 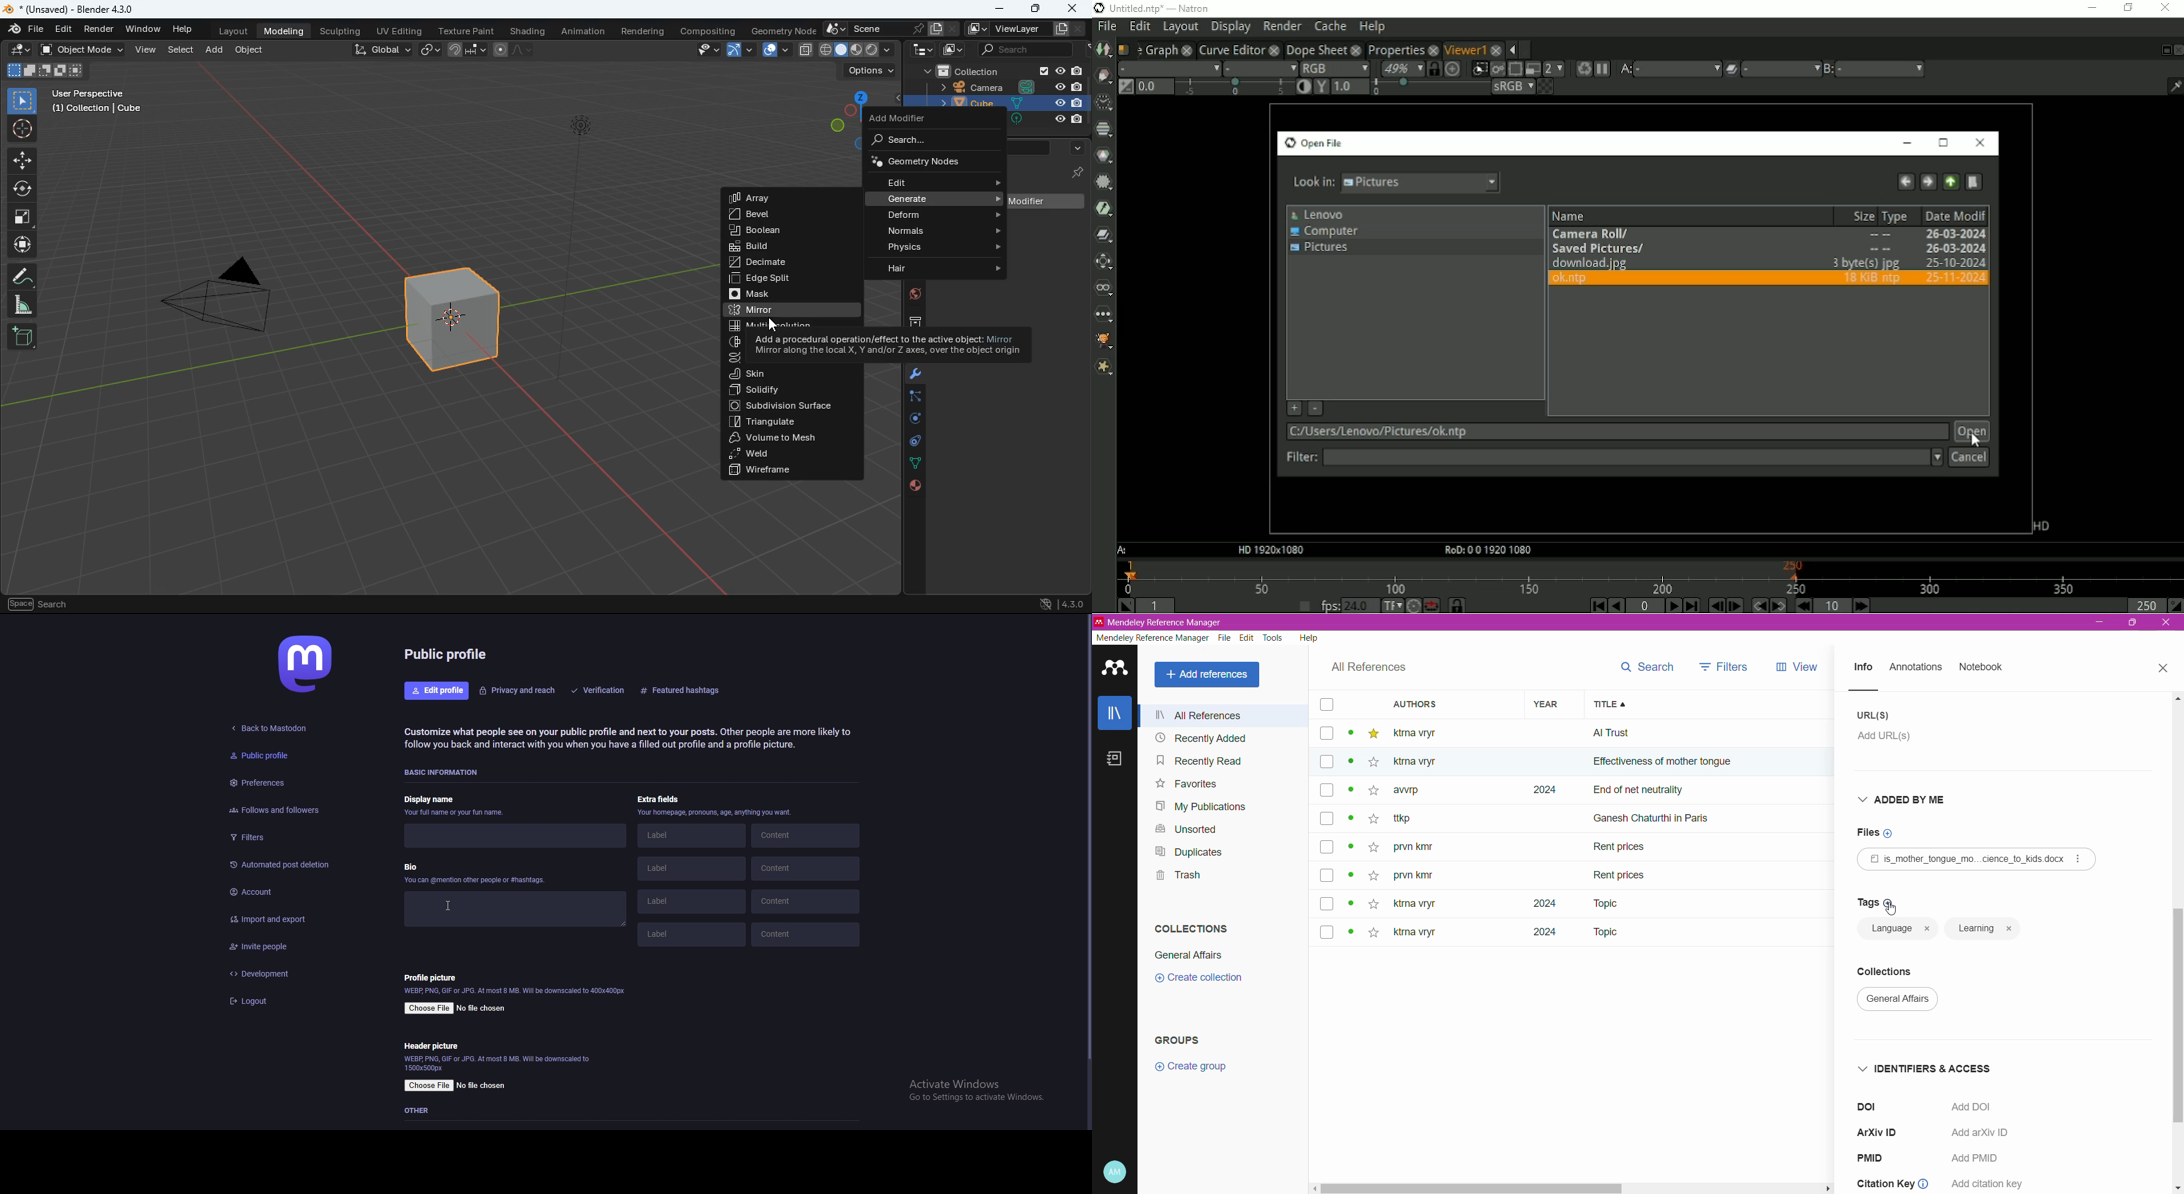 What do you see at coordinates (1538, 936) in the screenshot?
I see `2024` at bounding box center [1538, 936].